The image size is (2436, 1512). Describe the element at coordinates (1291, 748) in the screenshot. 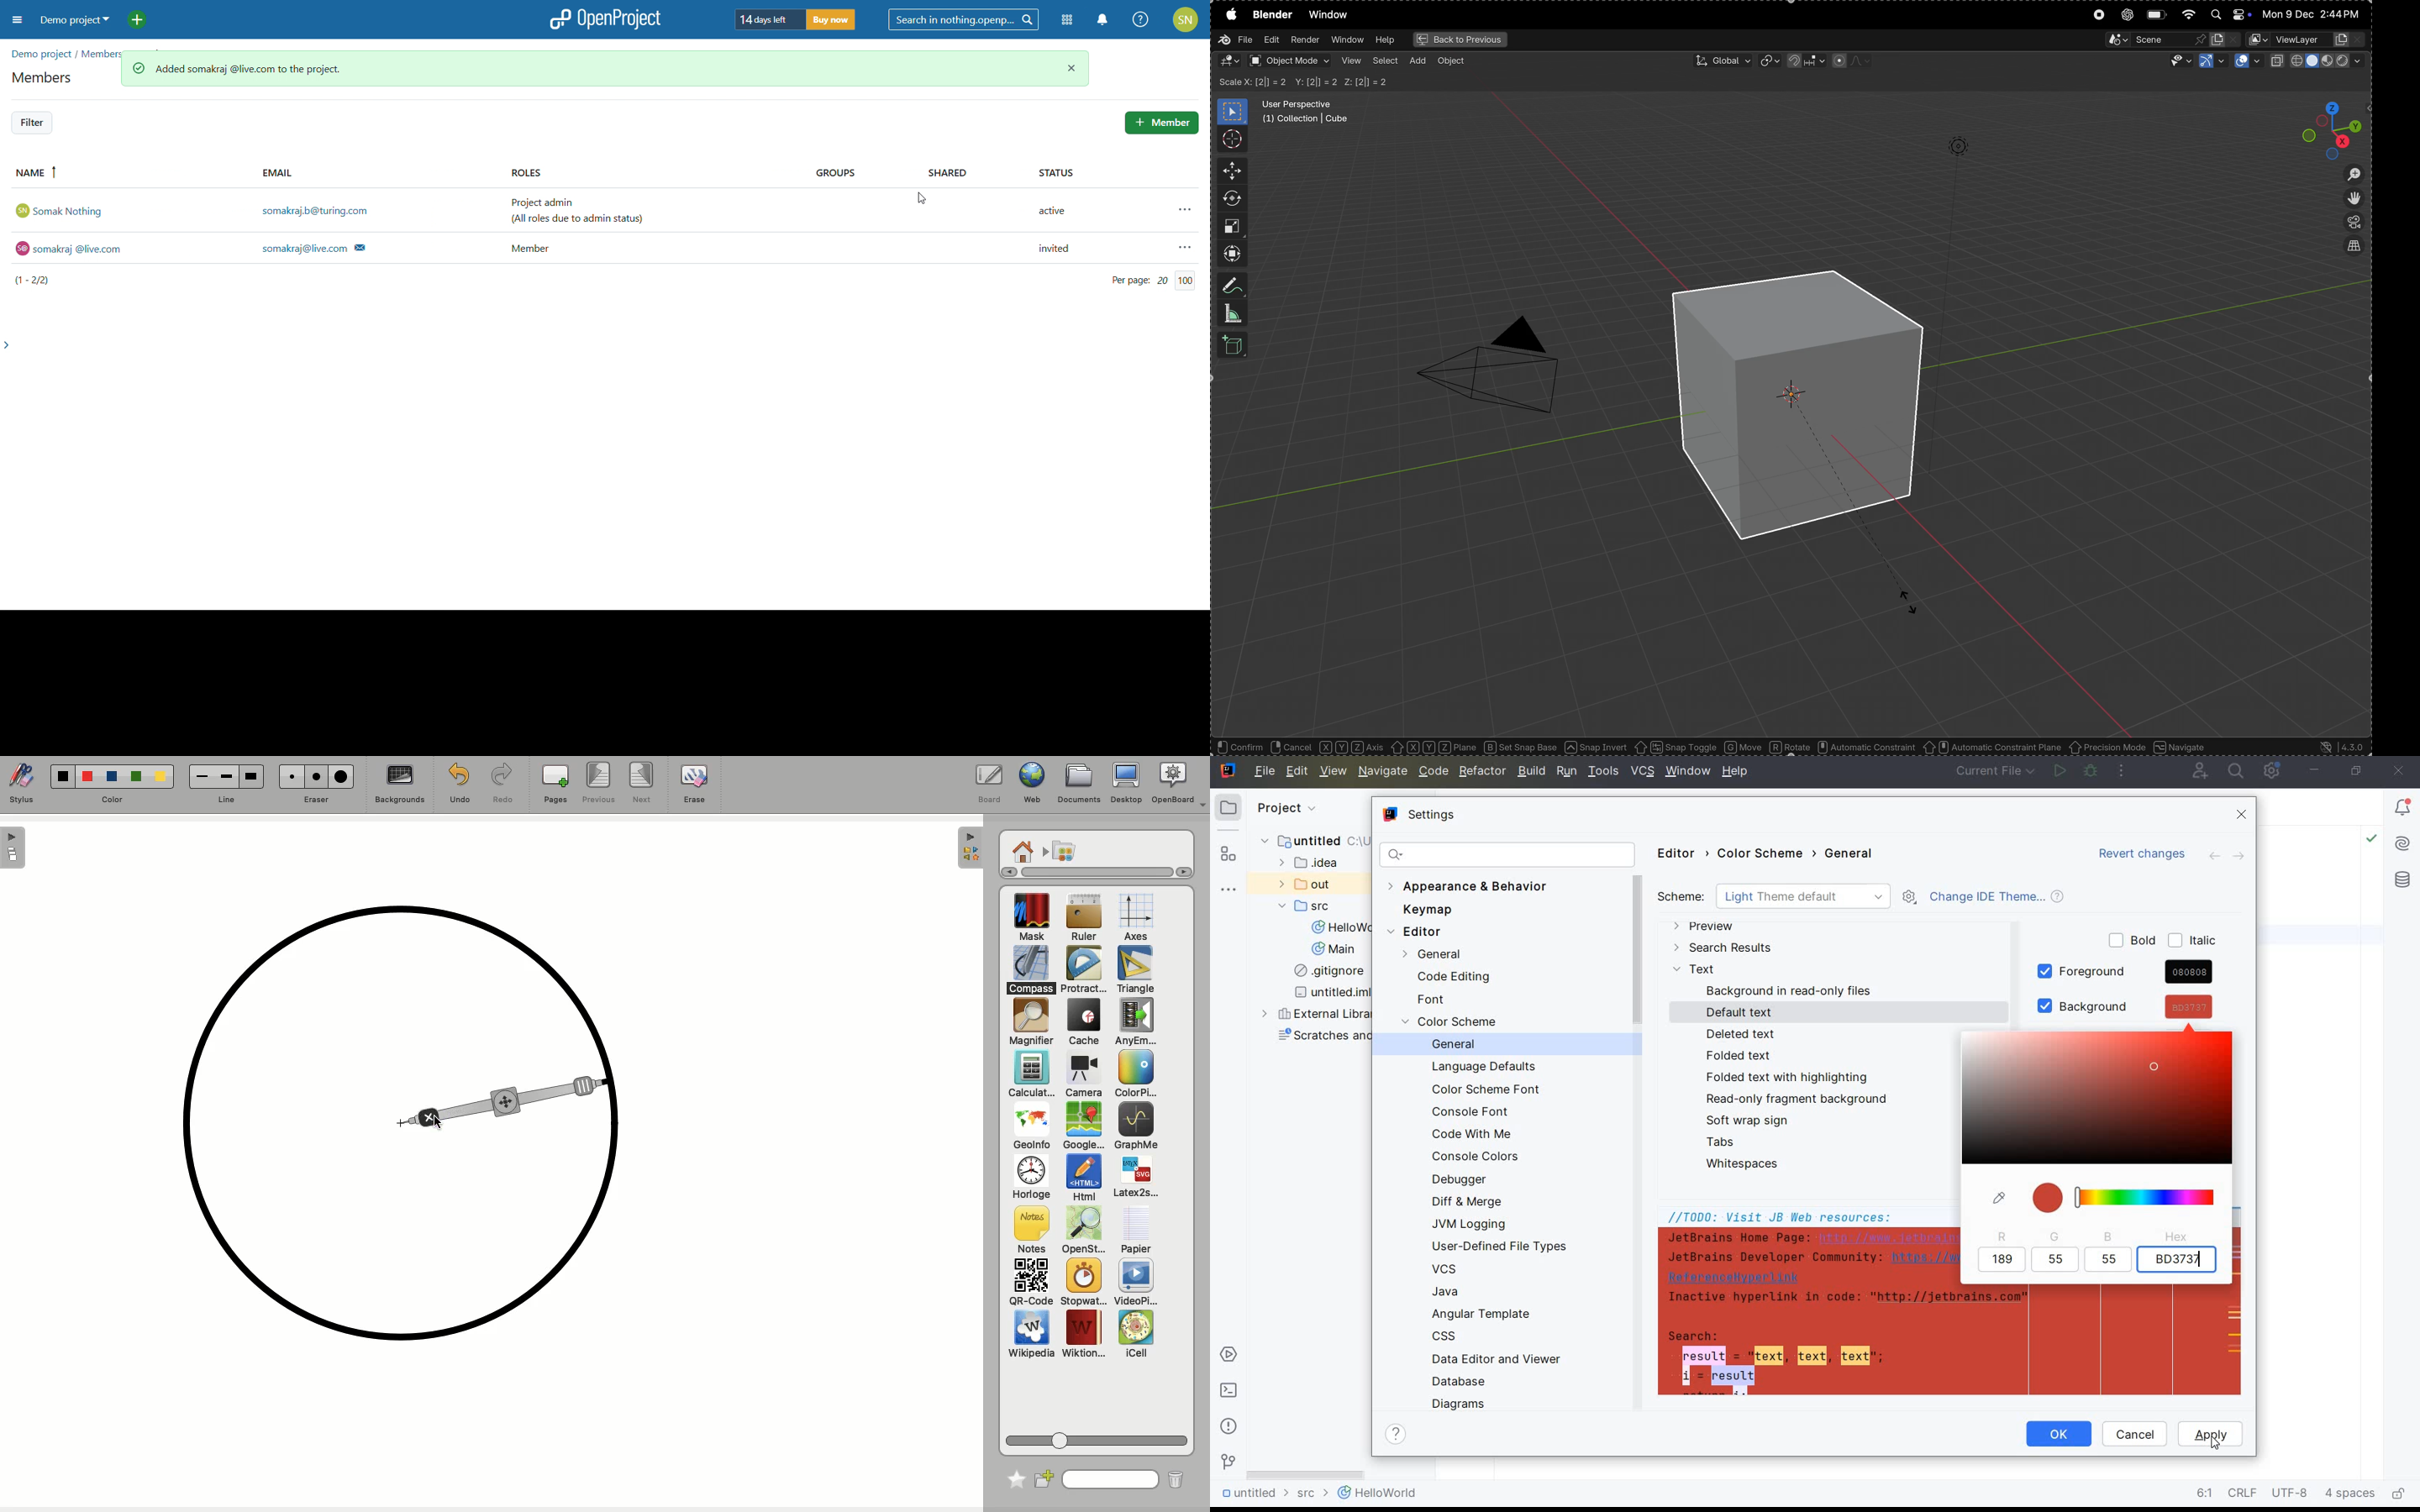

I see `rotate view` at that location.